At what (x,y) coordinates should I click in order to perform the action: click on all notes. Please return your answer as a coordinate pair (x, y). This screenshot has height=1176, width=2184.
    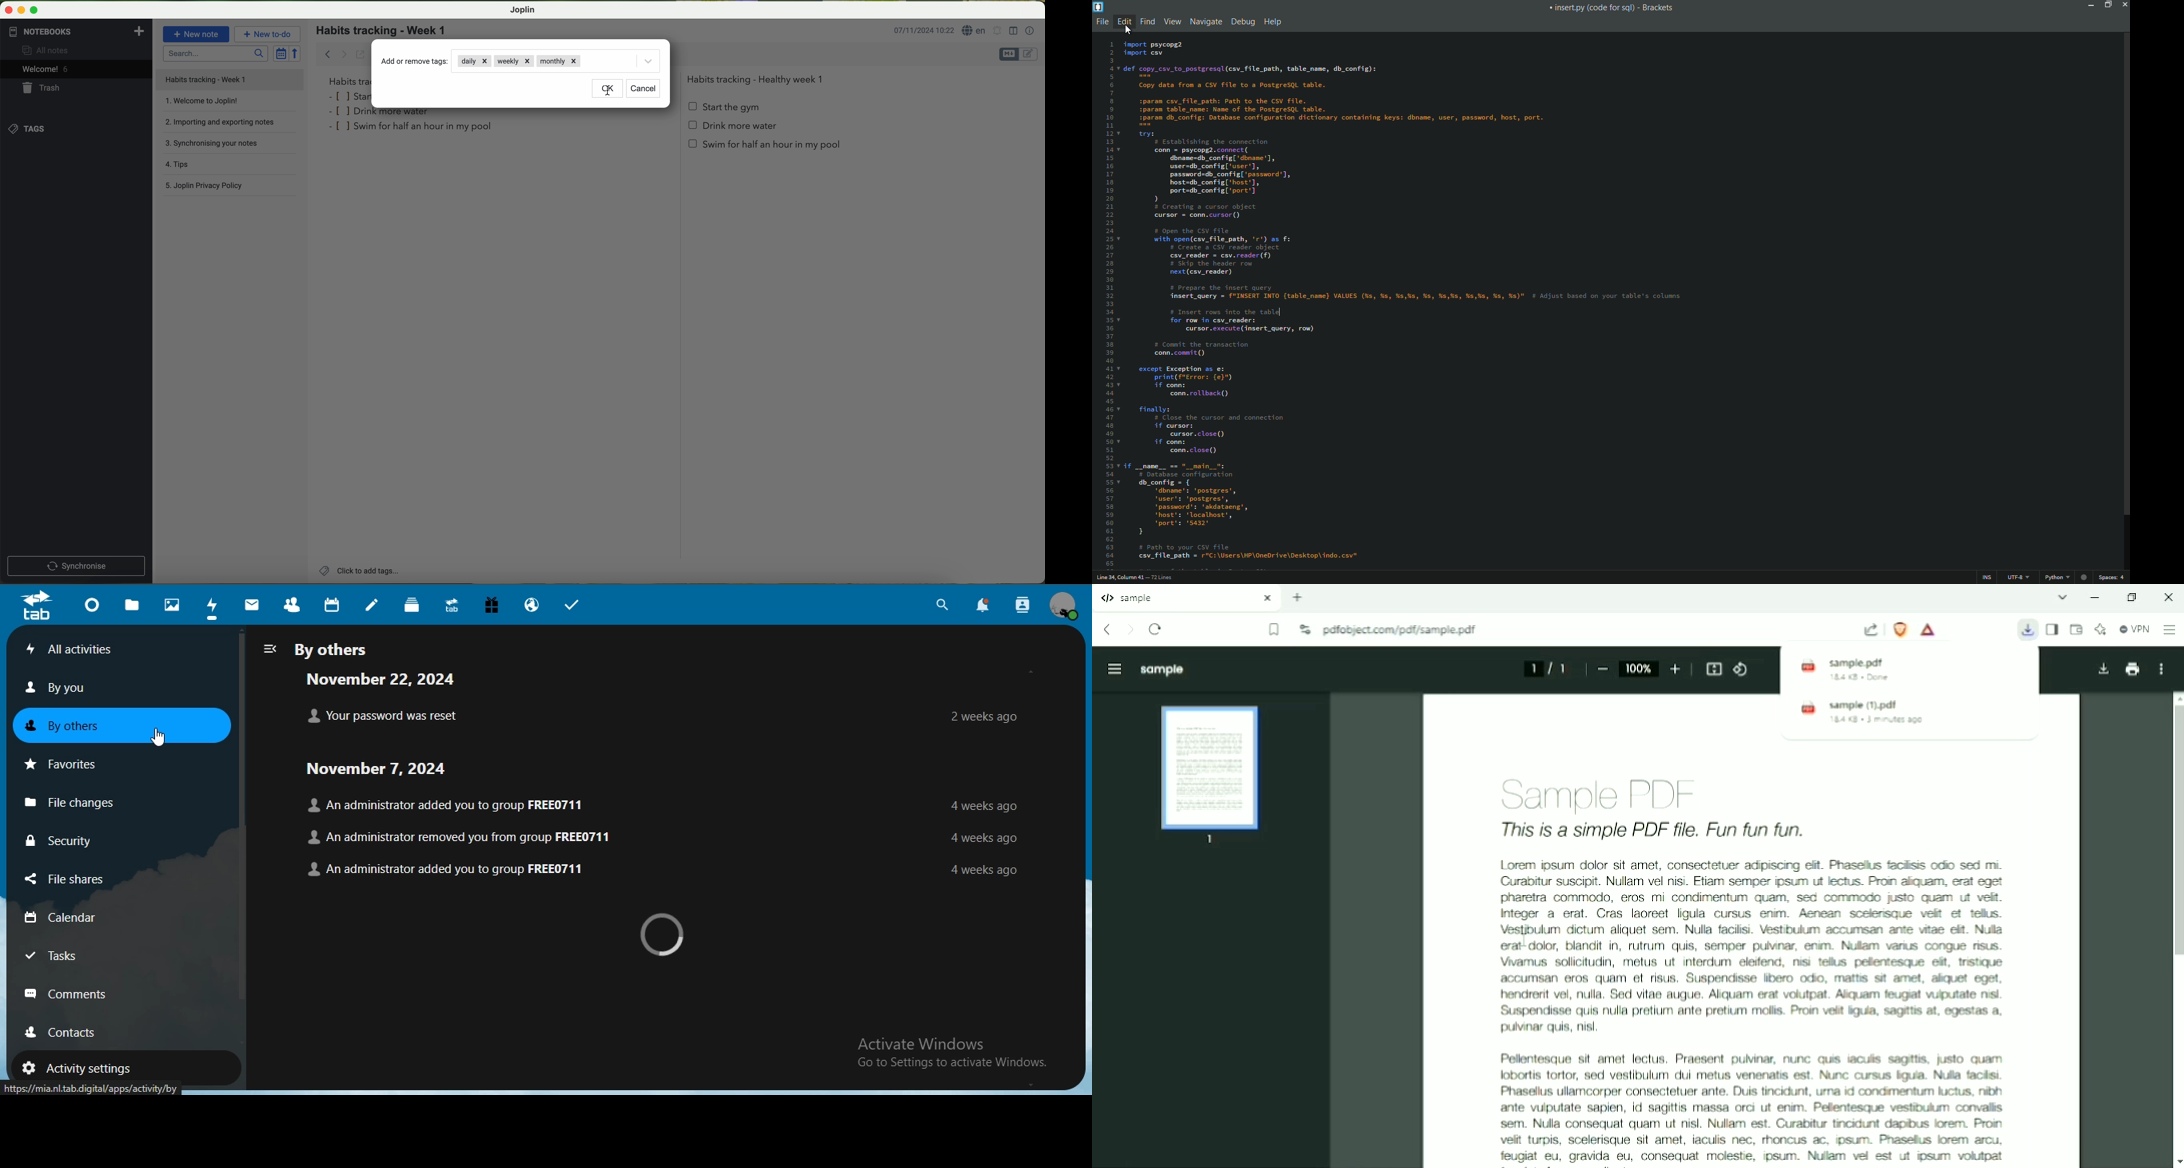
    Looking at the image, I should click on (47, 49).